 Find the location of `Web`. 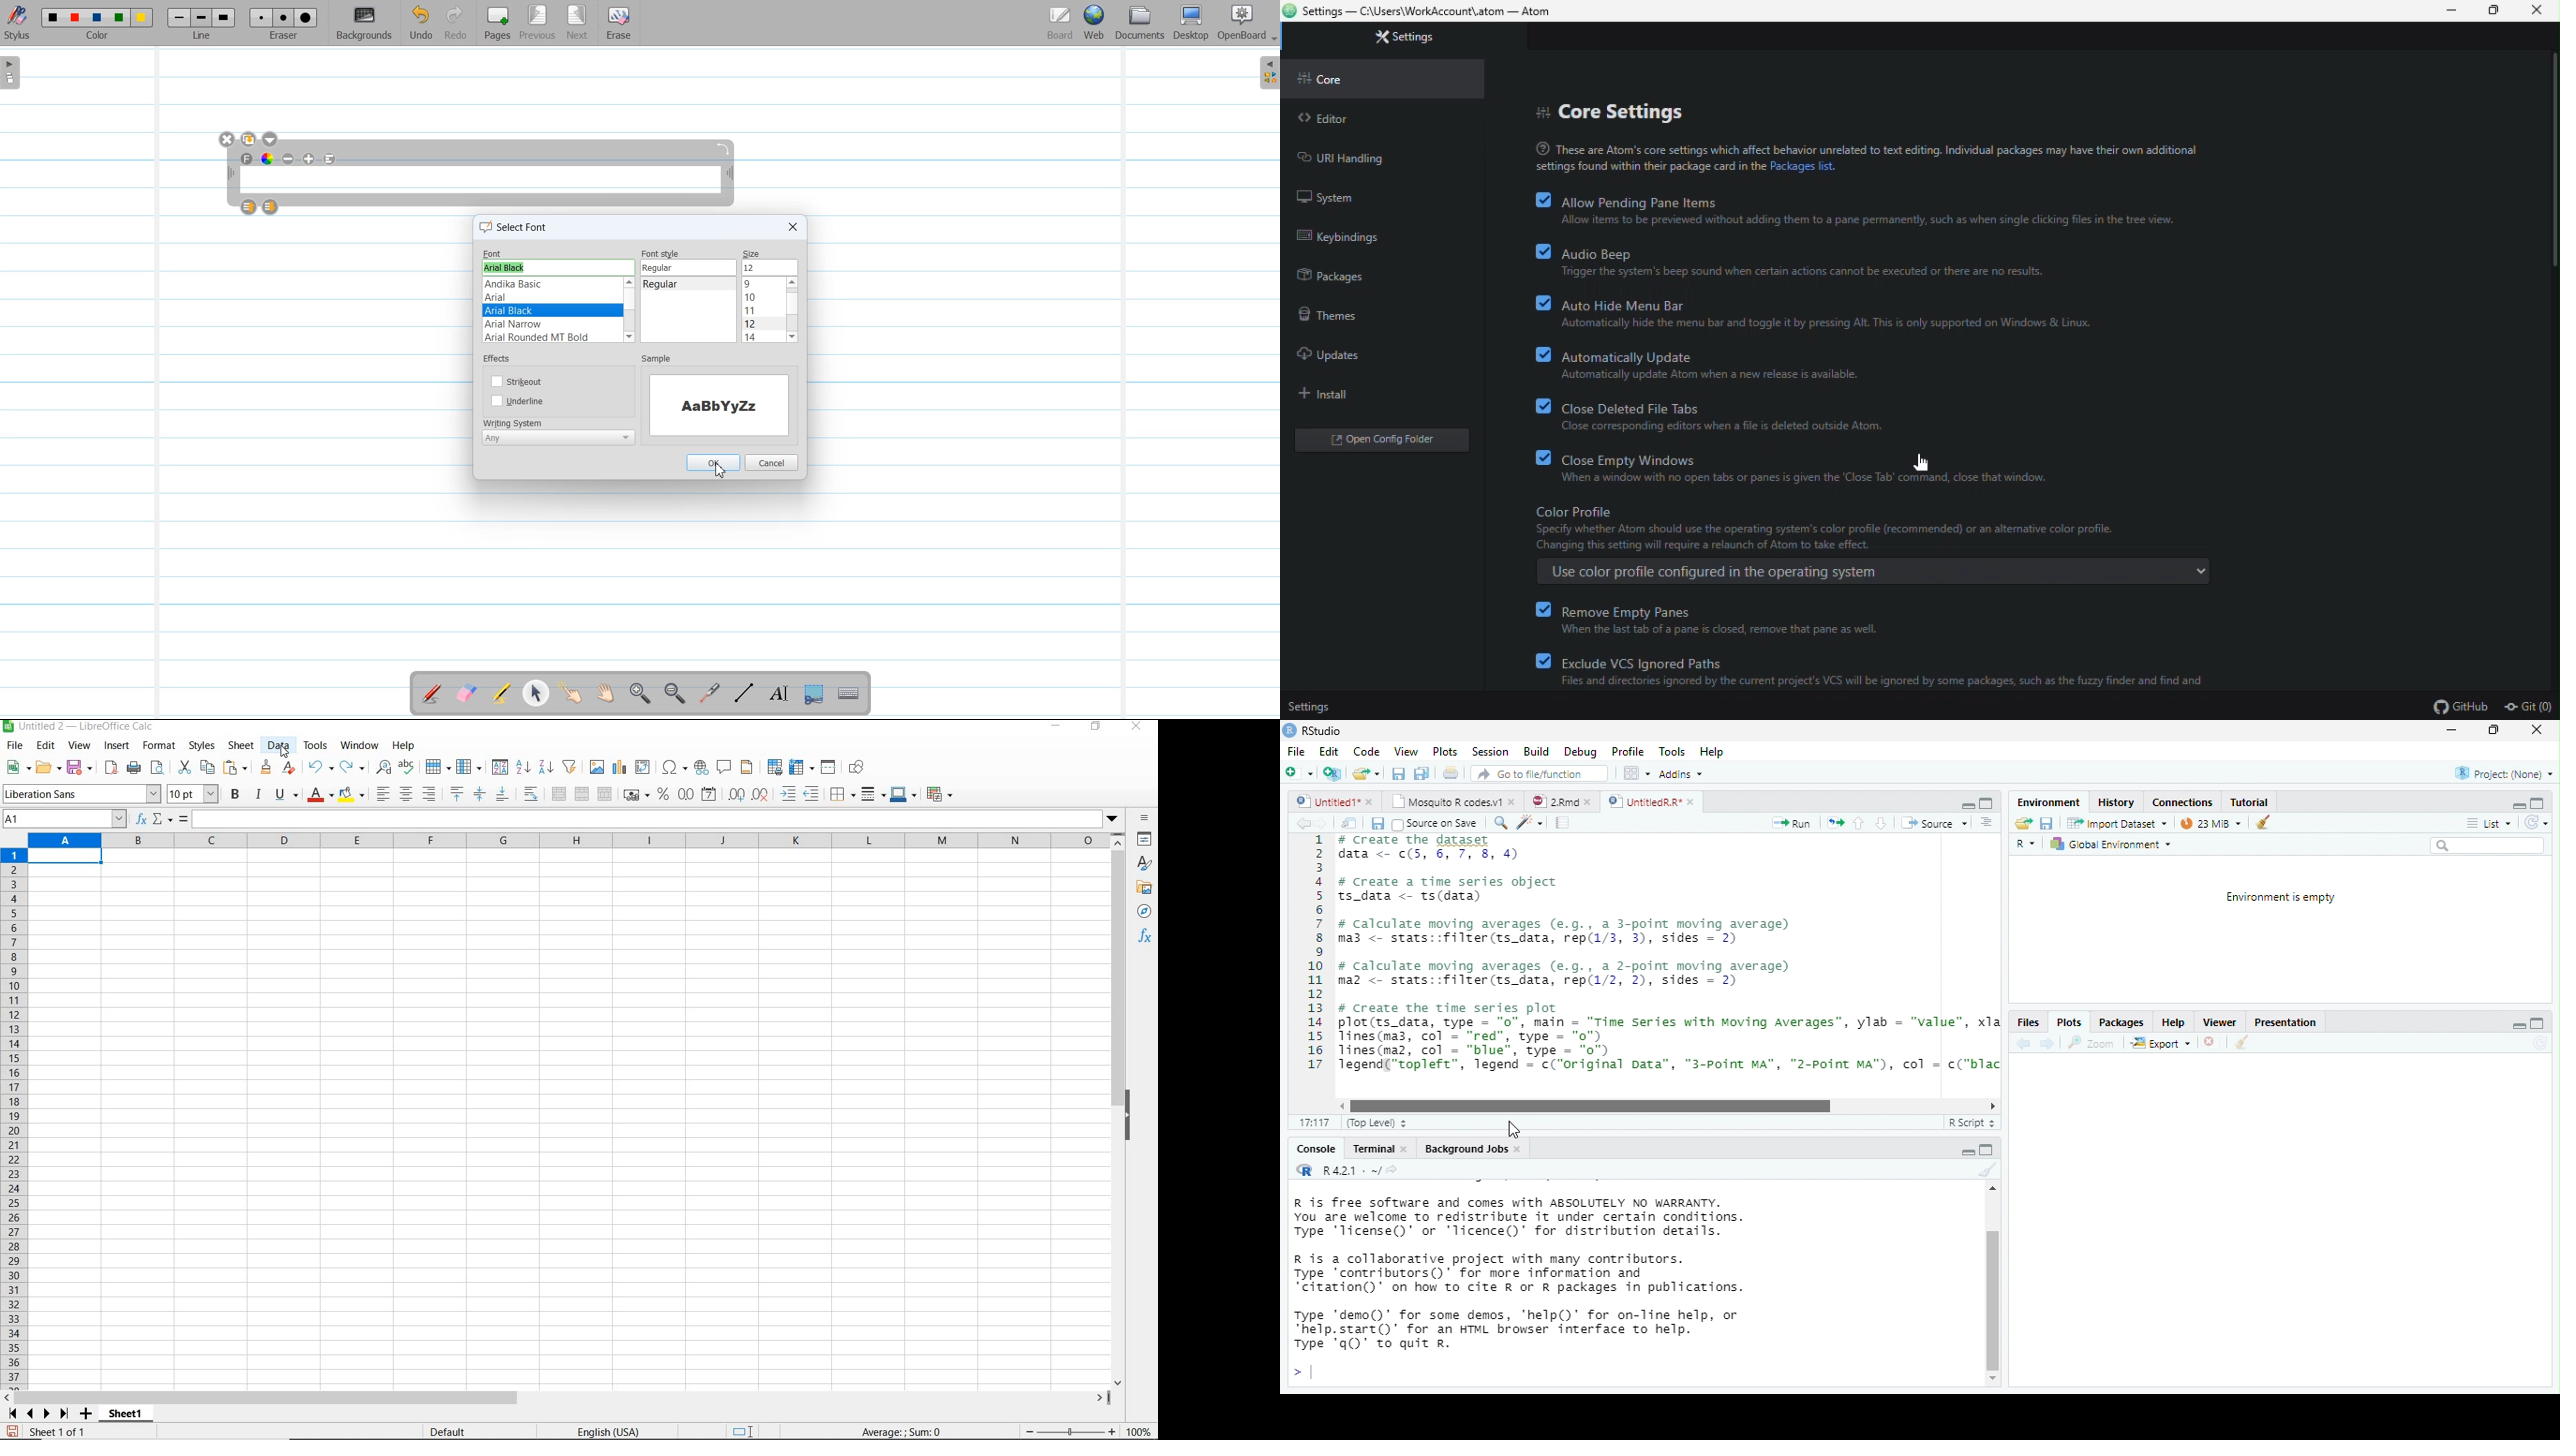

Web is located at coordinates (1095, 23).